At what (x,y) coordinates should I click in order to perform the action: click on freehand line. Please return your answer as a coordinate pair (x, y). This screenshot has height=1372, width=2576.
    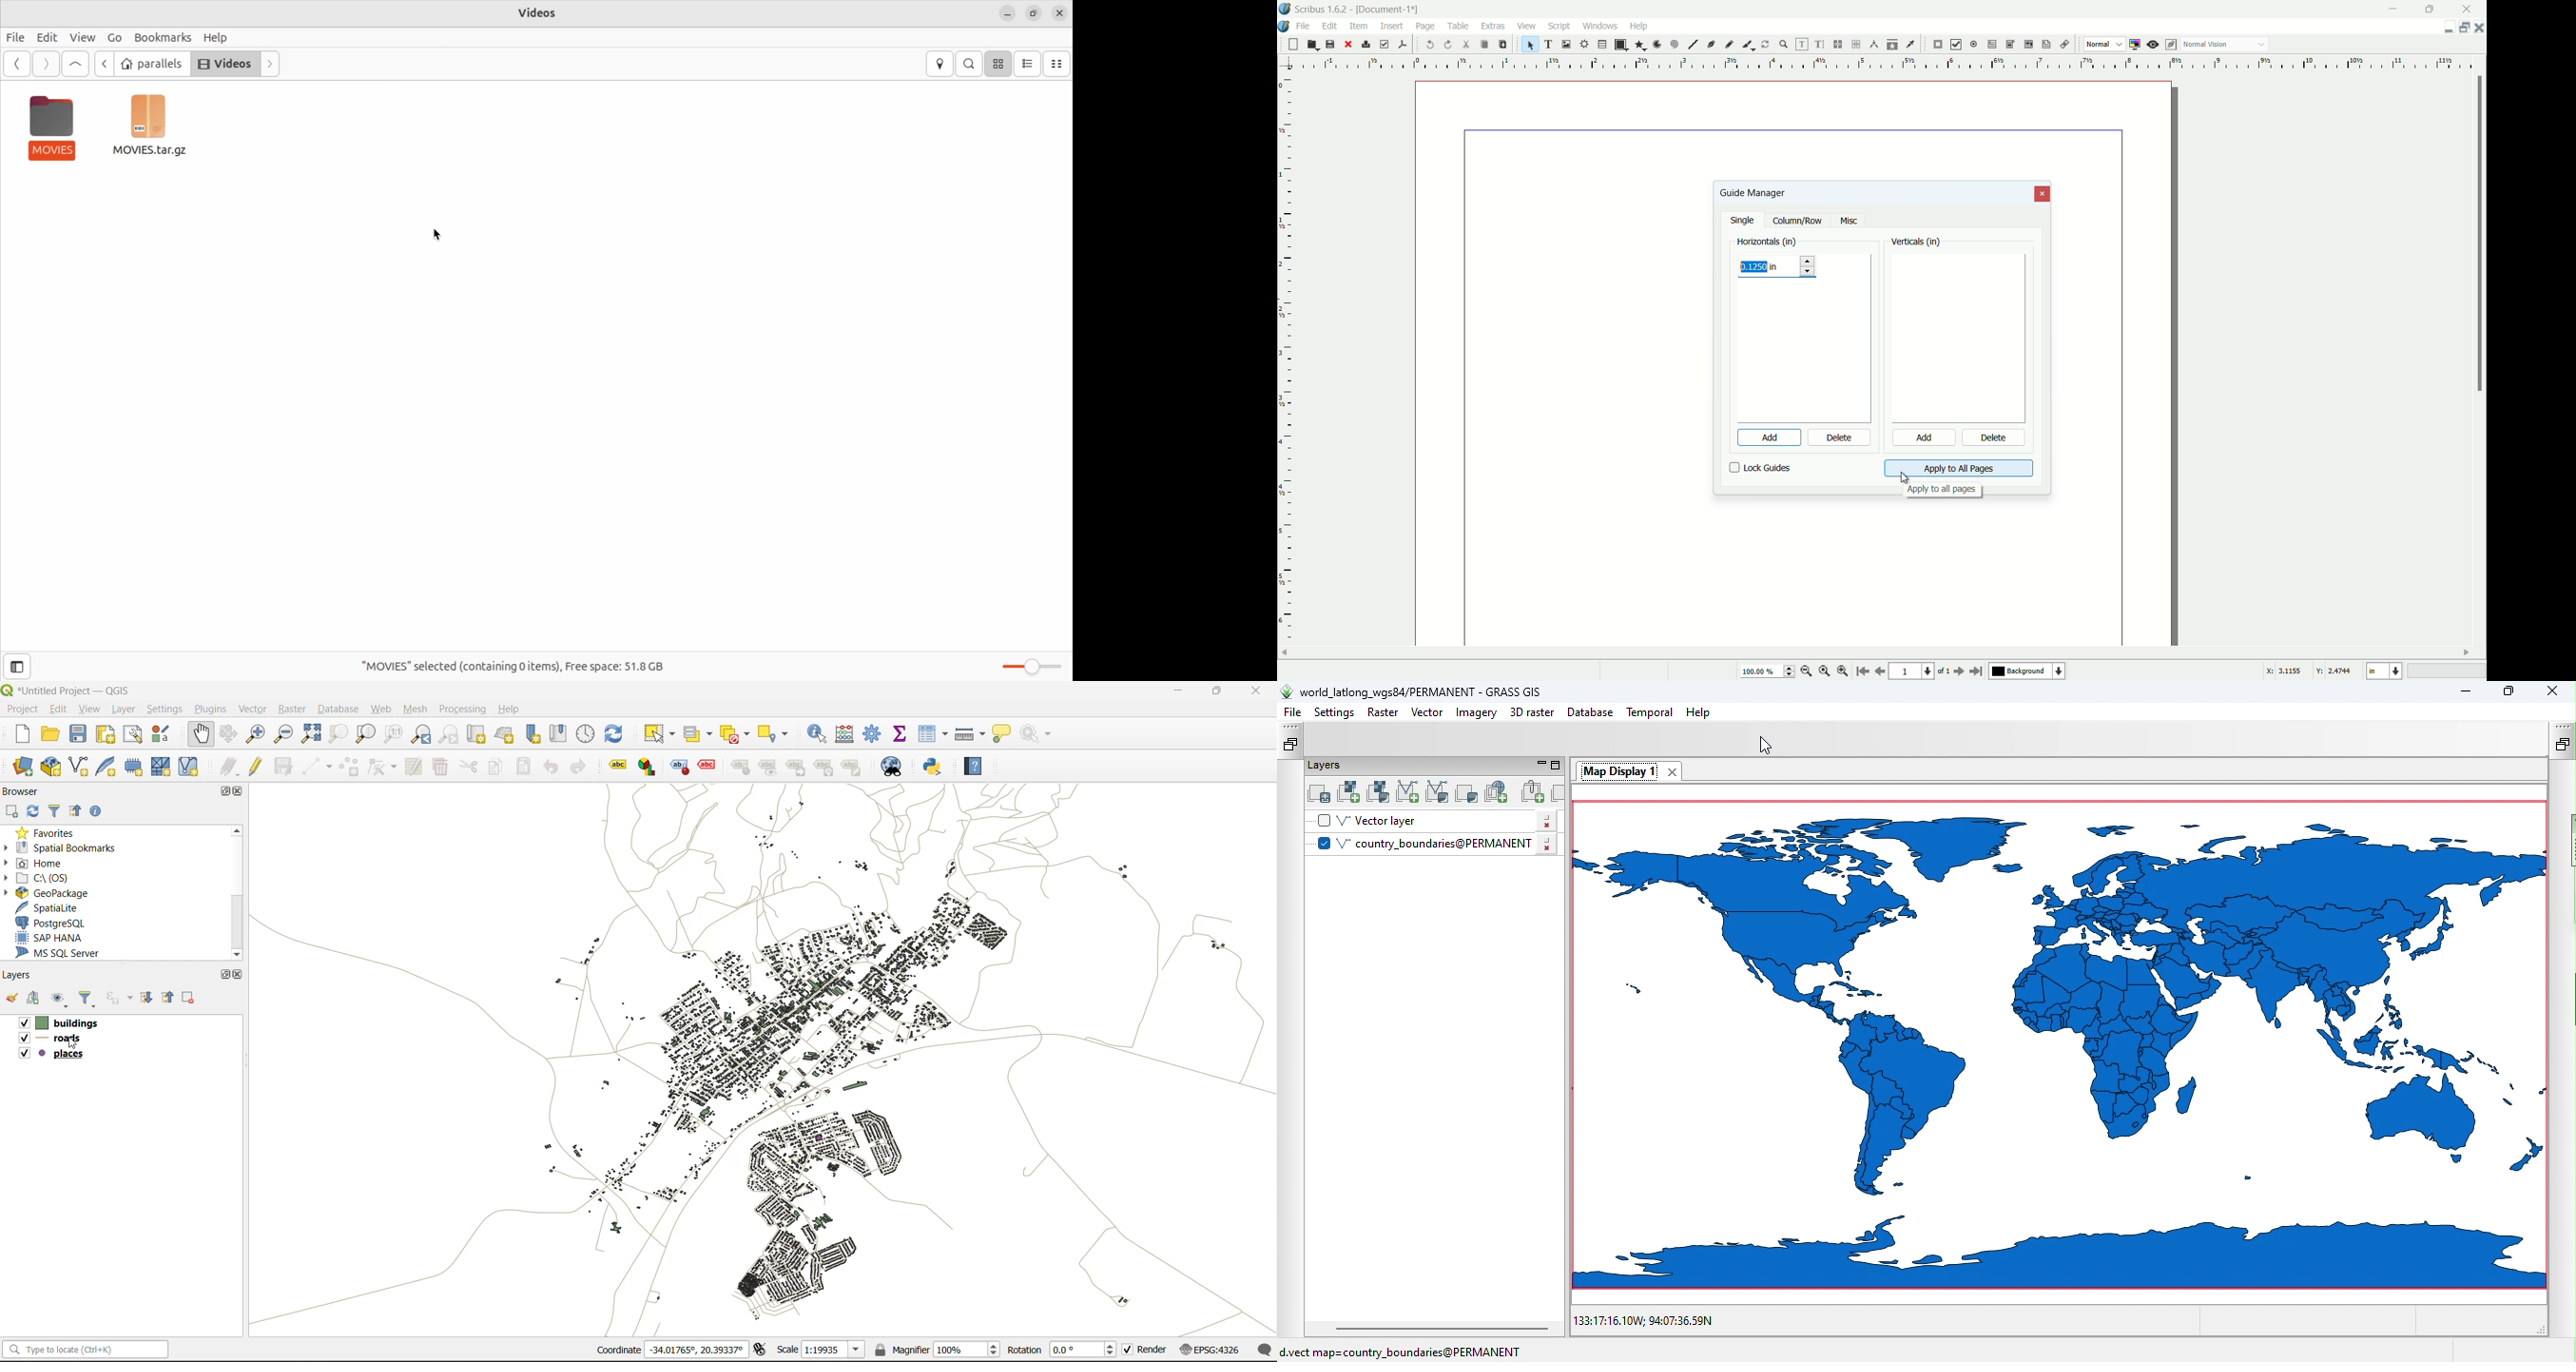
    Looking at the image, I should click on (1730, 44).